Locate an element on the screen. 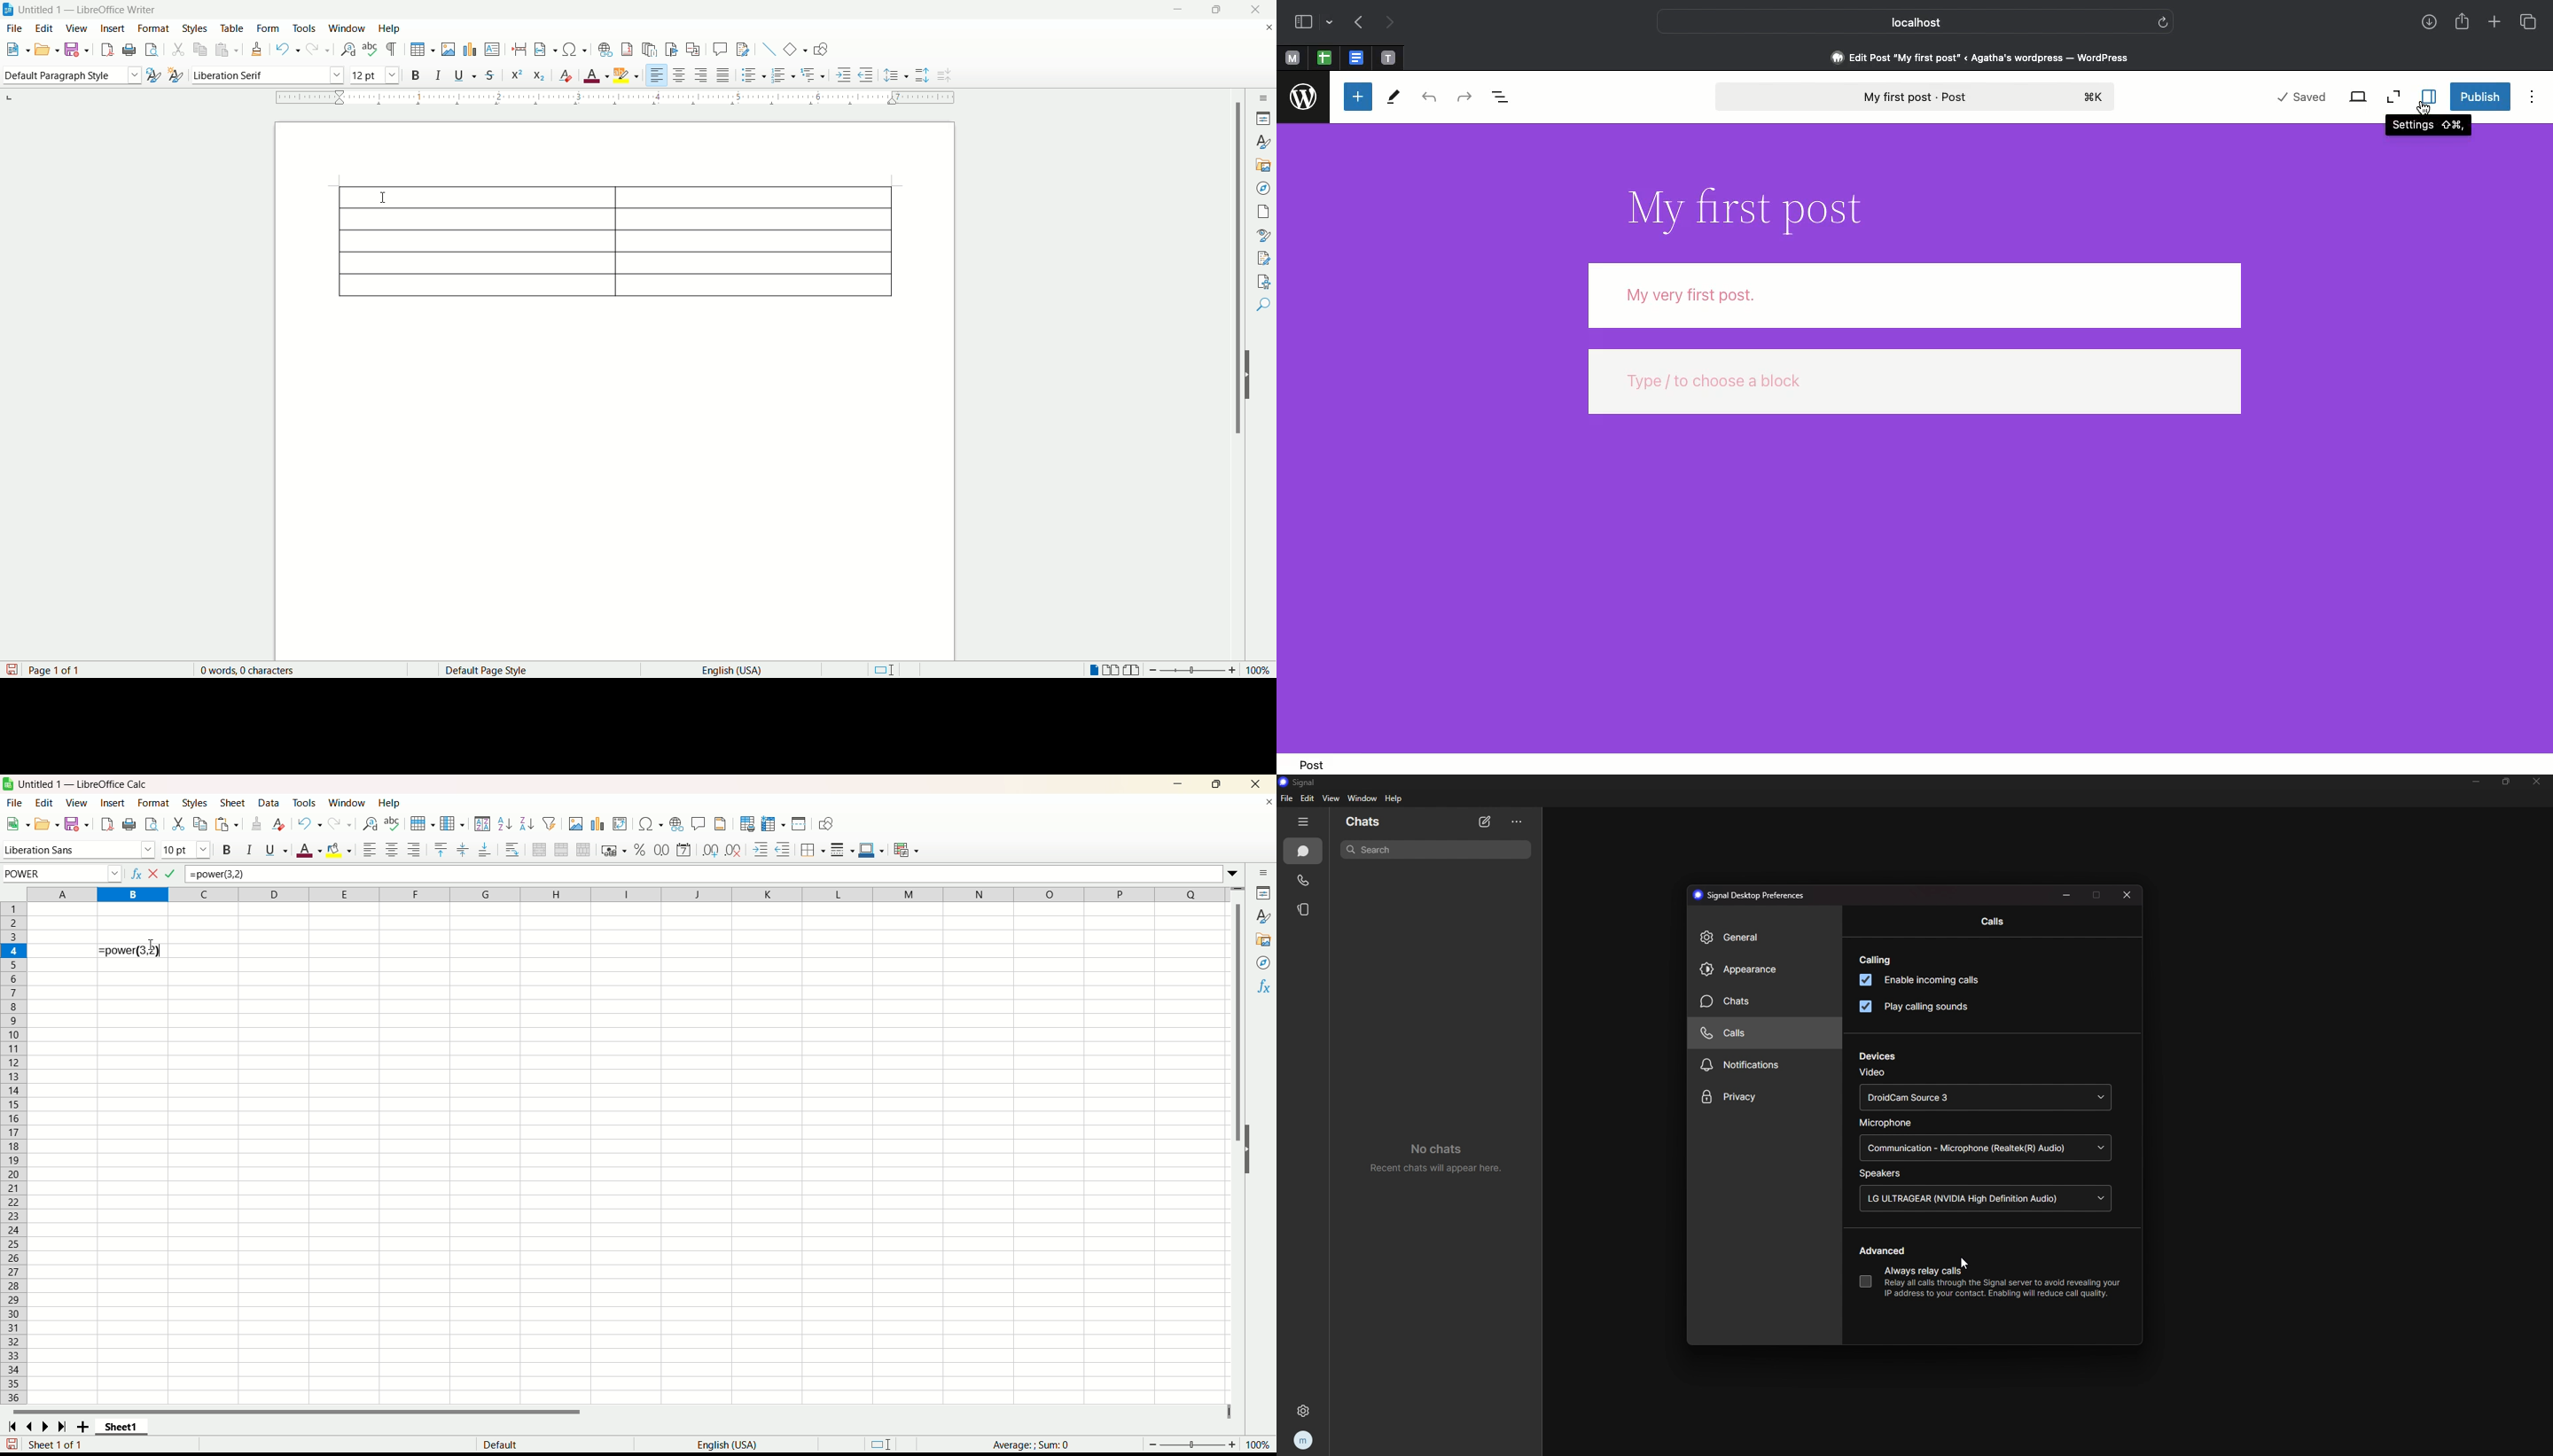 The width and height of the screenshot is (2576, 1456). zoom percent is located at coordinates (1259, 669).